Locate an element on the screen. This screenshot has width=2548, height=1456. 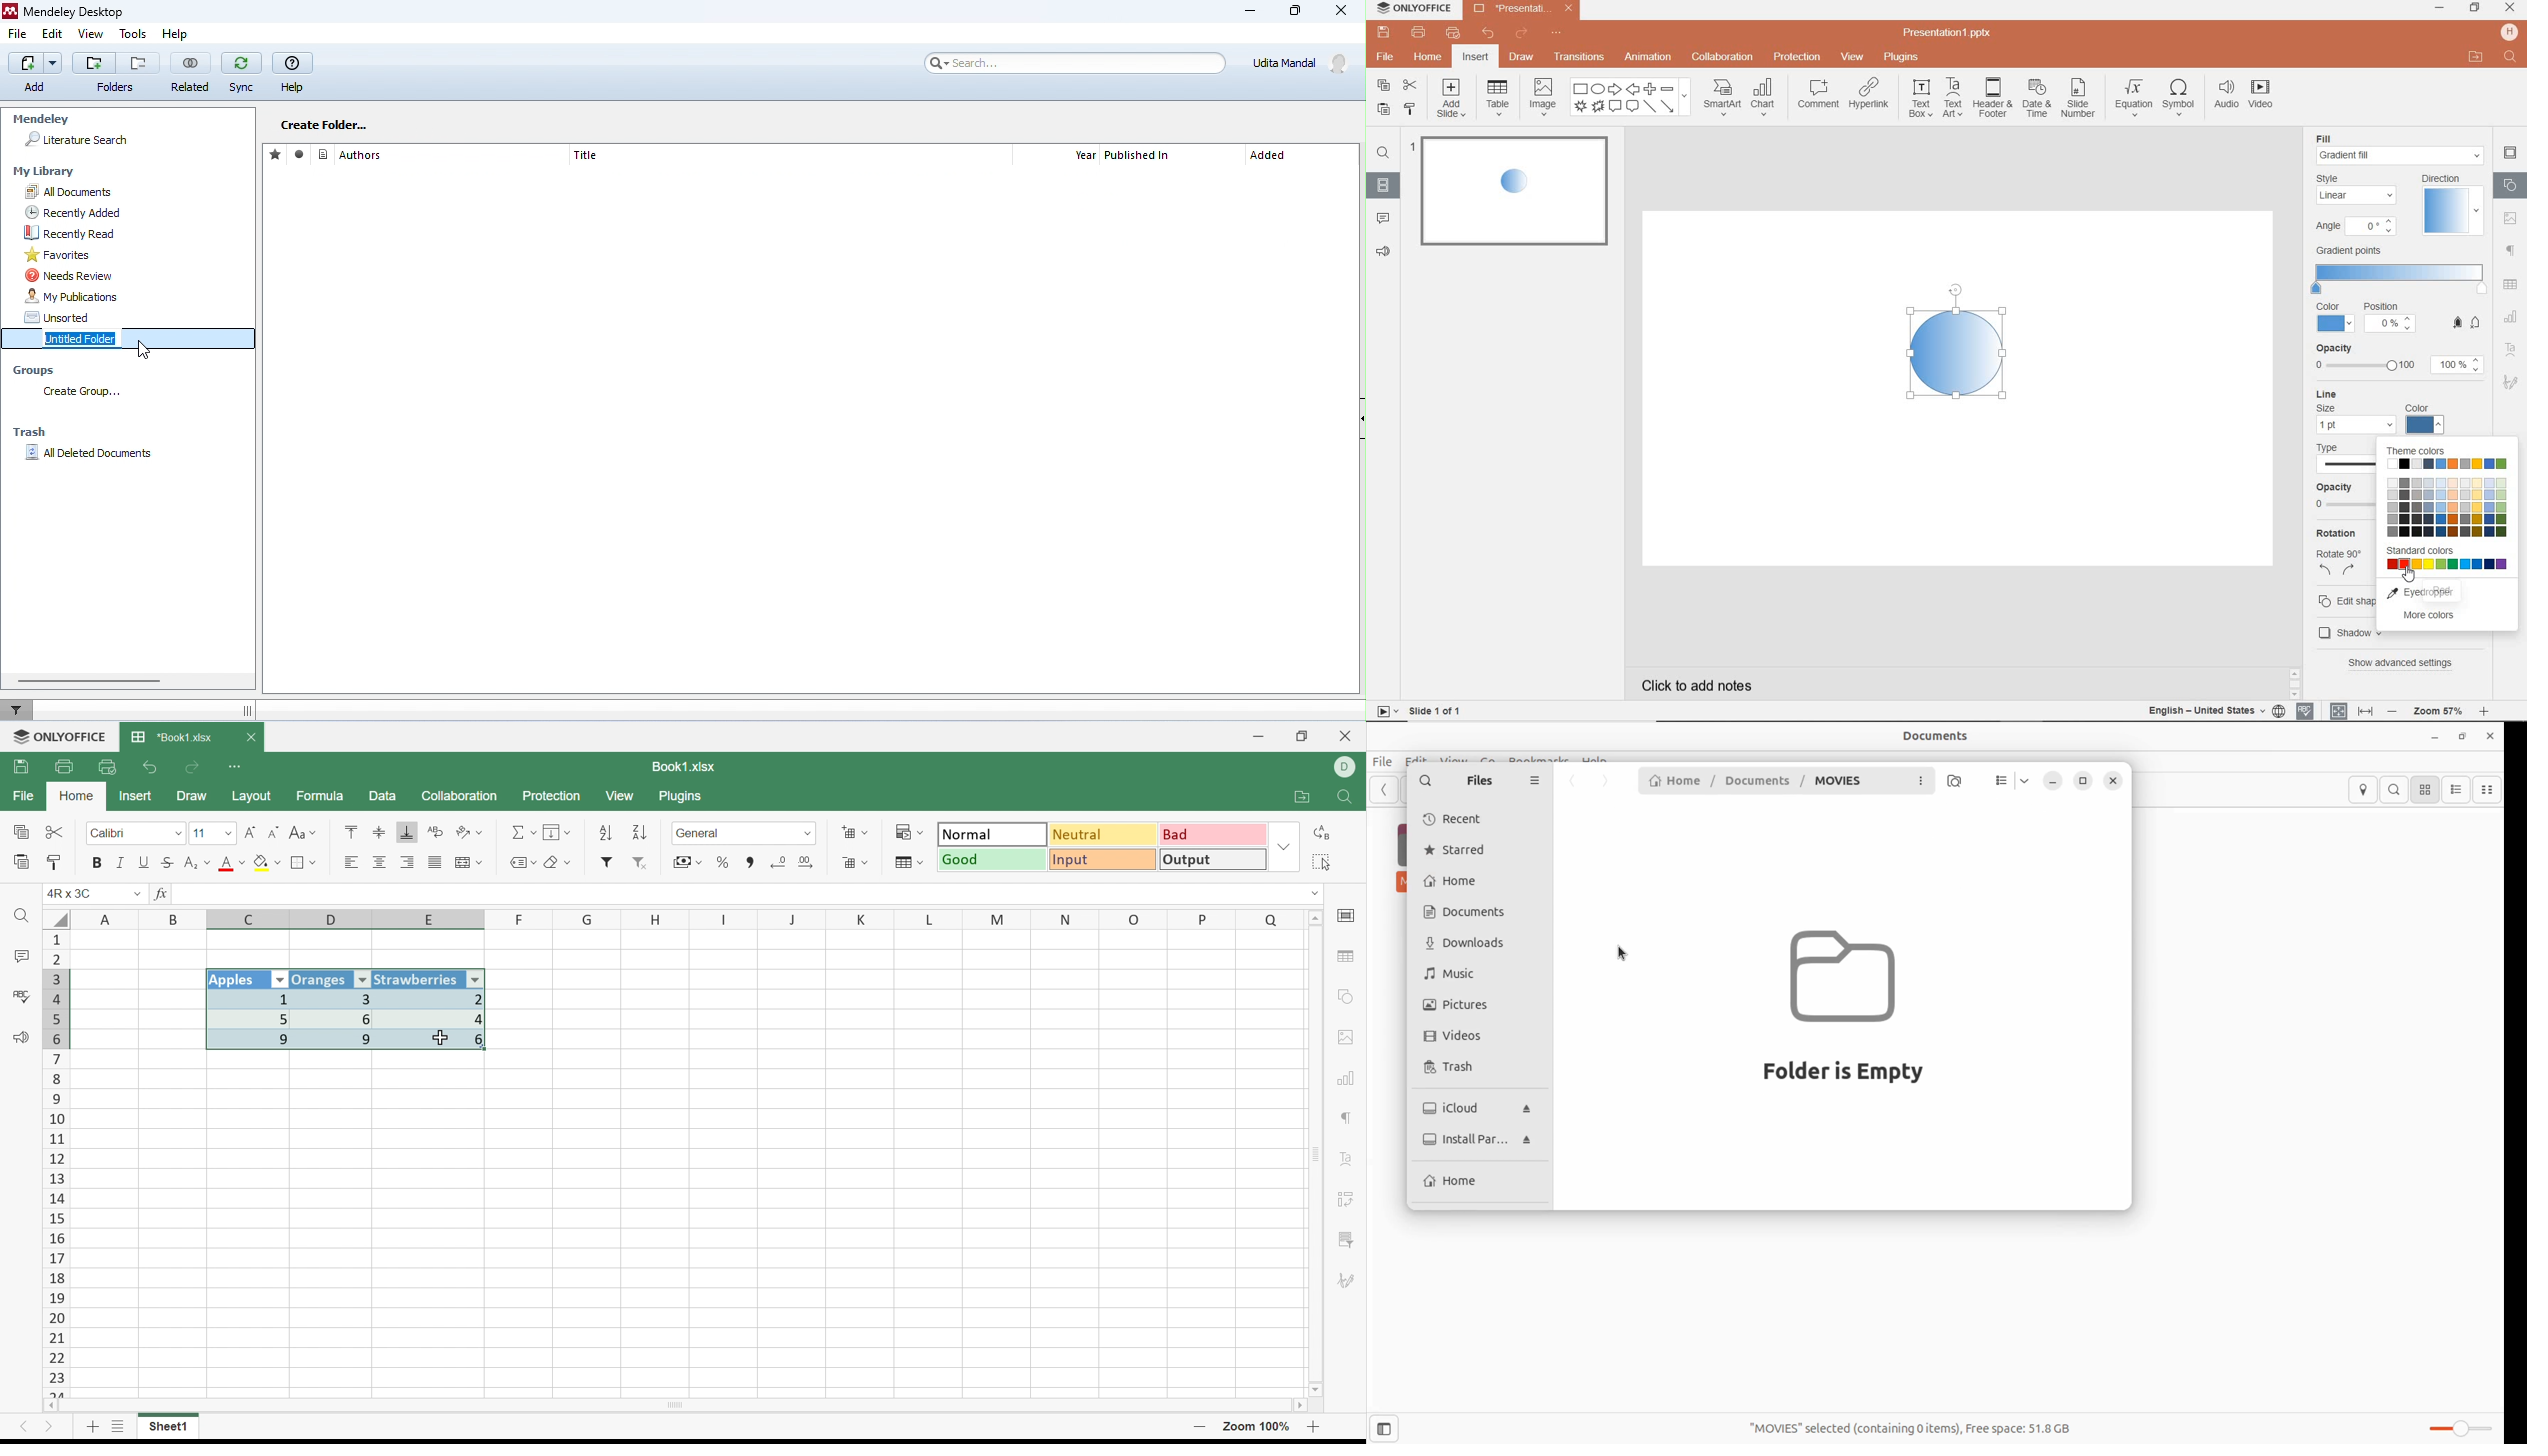
groups is located at coordinates (38, 372).